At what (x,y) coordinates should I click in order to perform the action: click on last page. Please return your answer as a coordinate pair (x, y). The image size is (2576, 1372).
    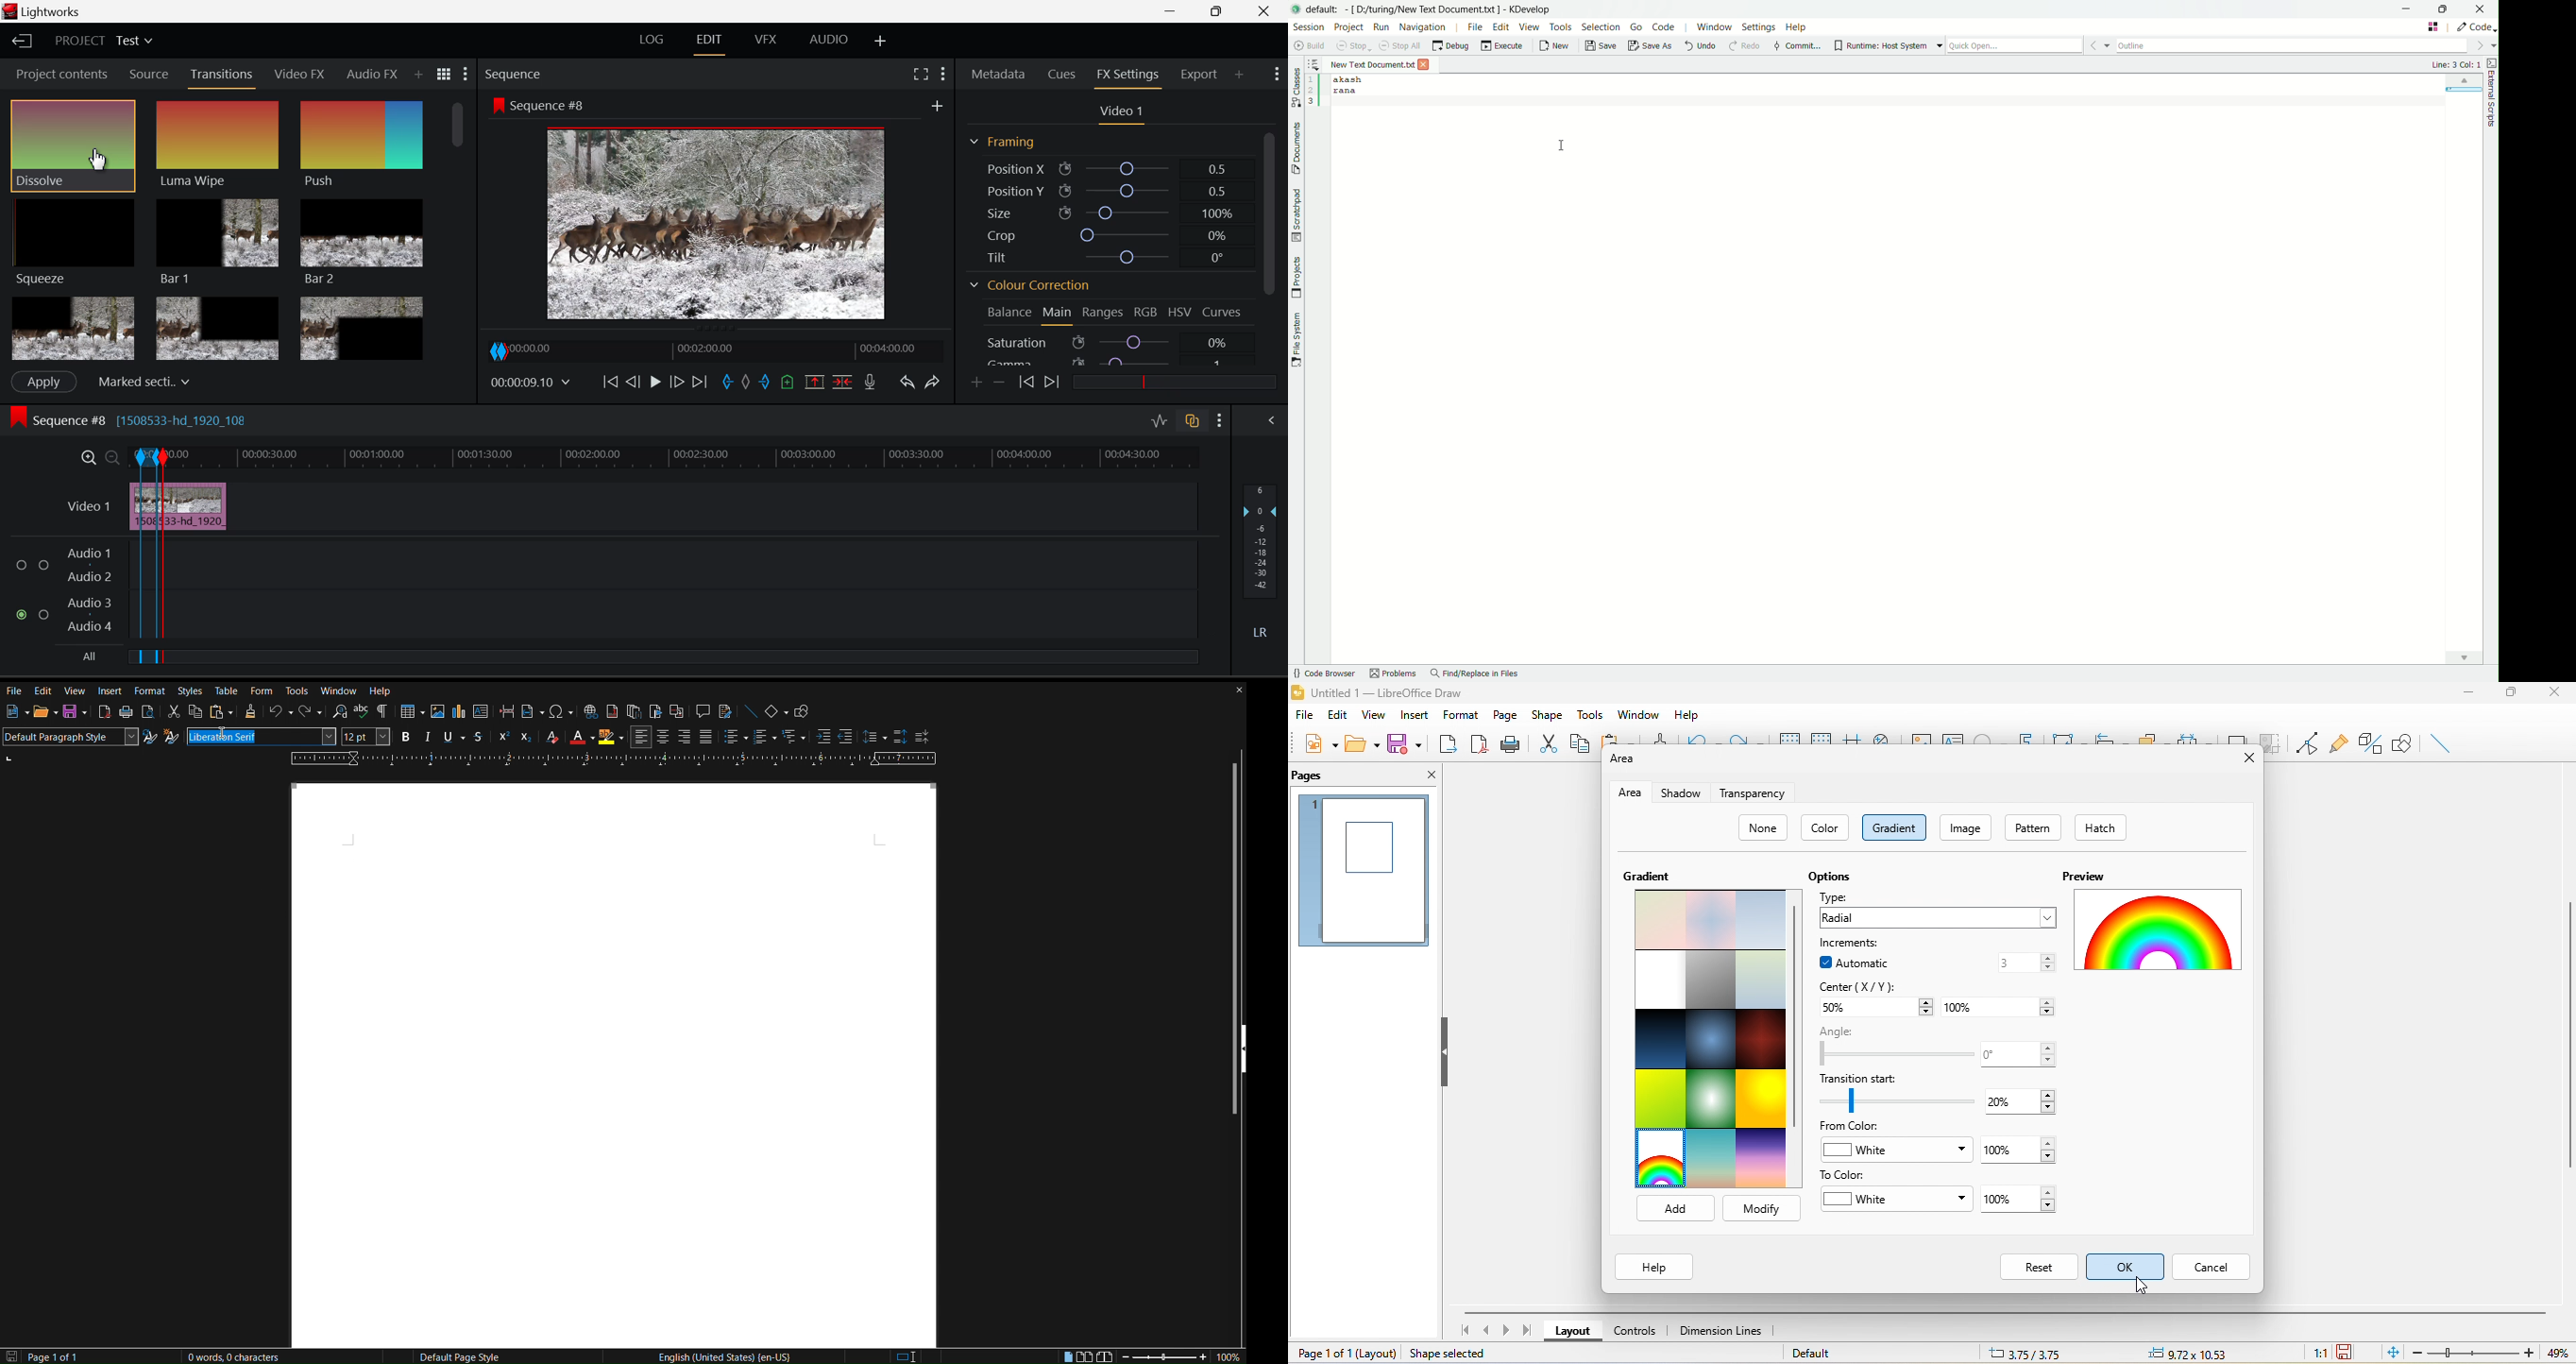
    Looking at the image, I should click on (1528, 1331).